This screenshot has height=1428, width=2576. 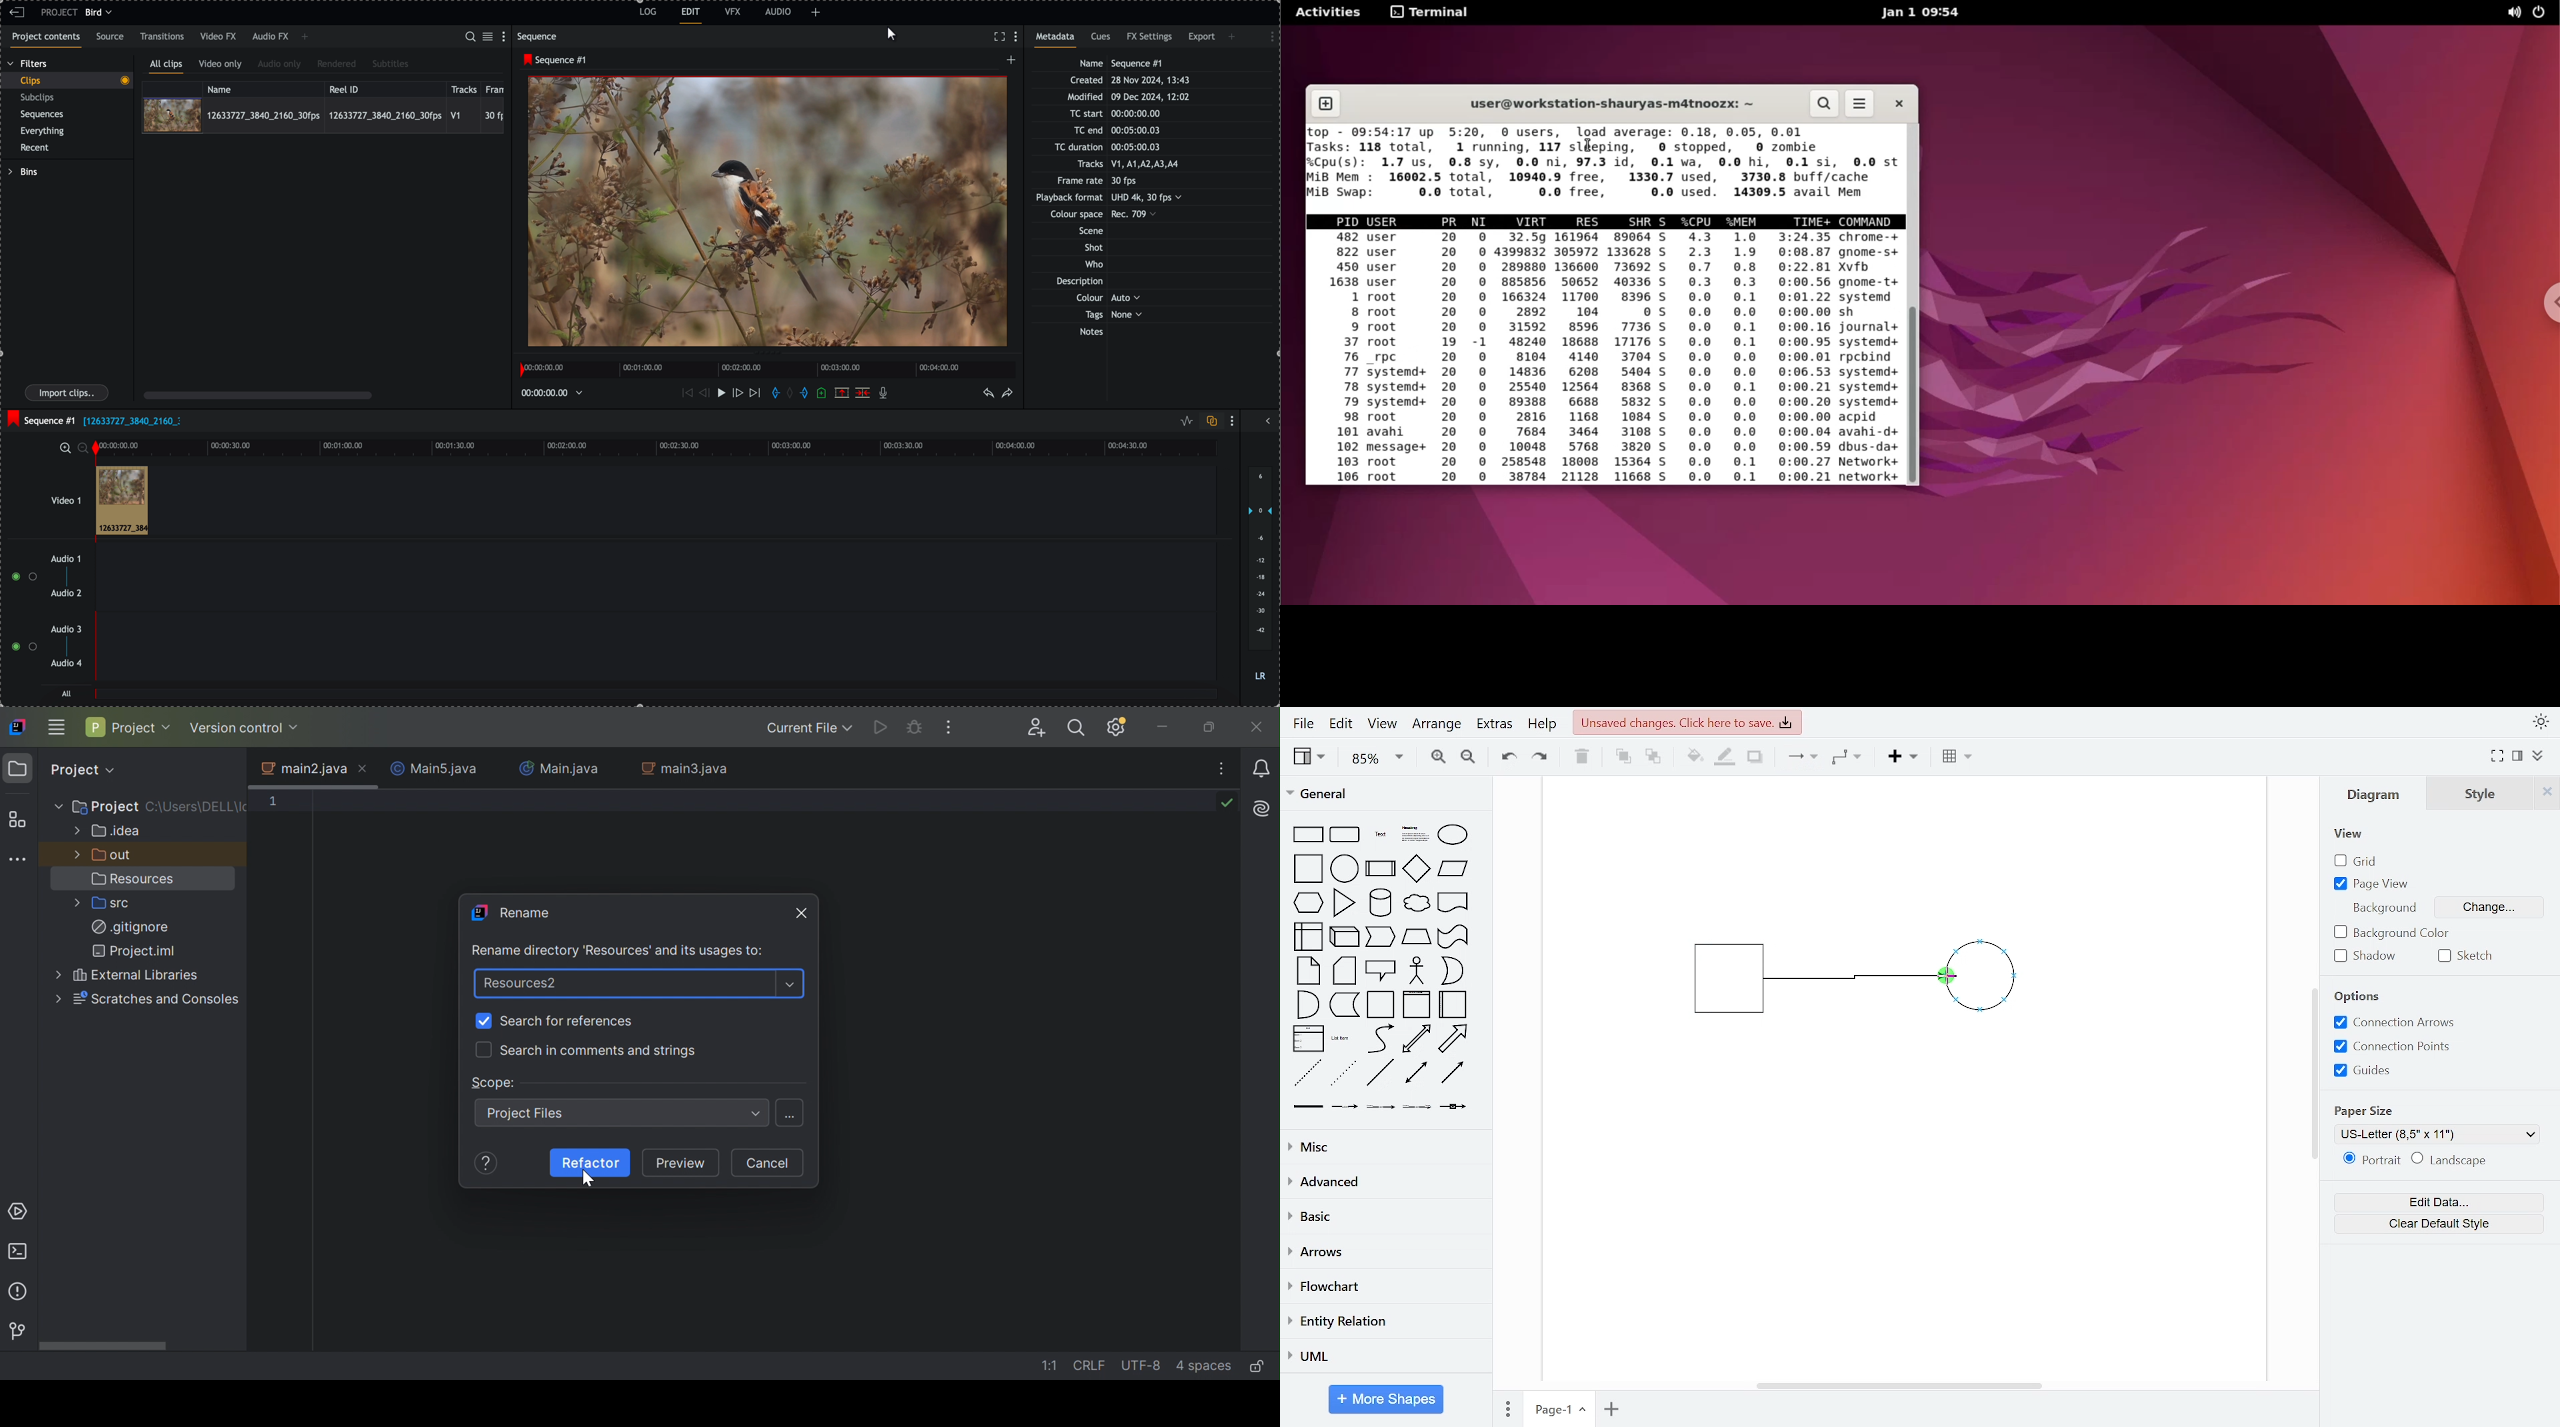 What do you see at coordinates (1382, 1005) in the screenshot?
I see `container` at bounding box center [1382, 1005].